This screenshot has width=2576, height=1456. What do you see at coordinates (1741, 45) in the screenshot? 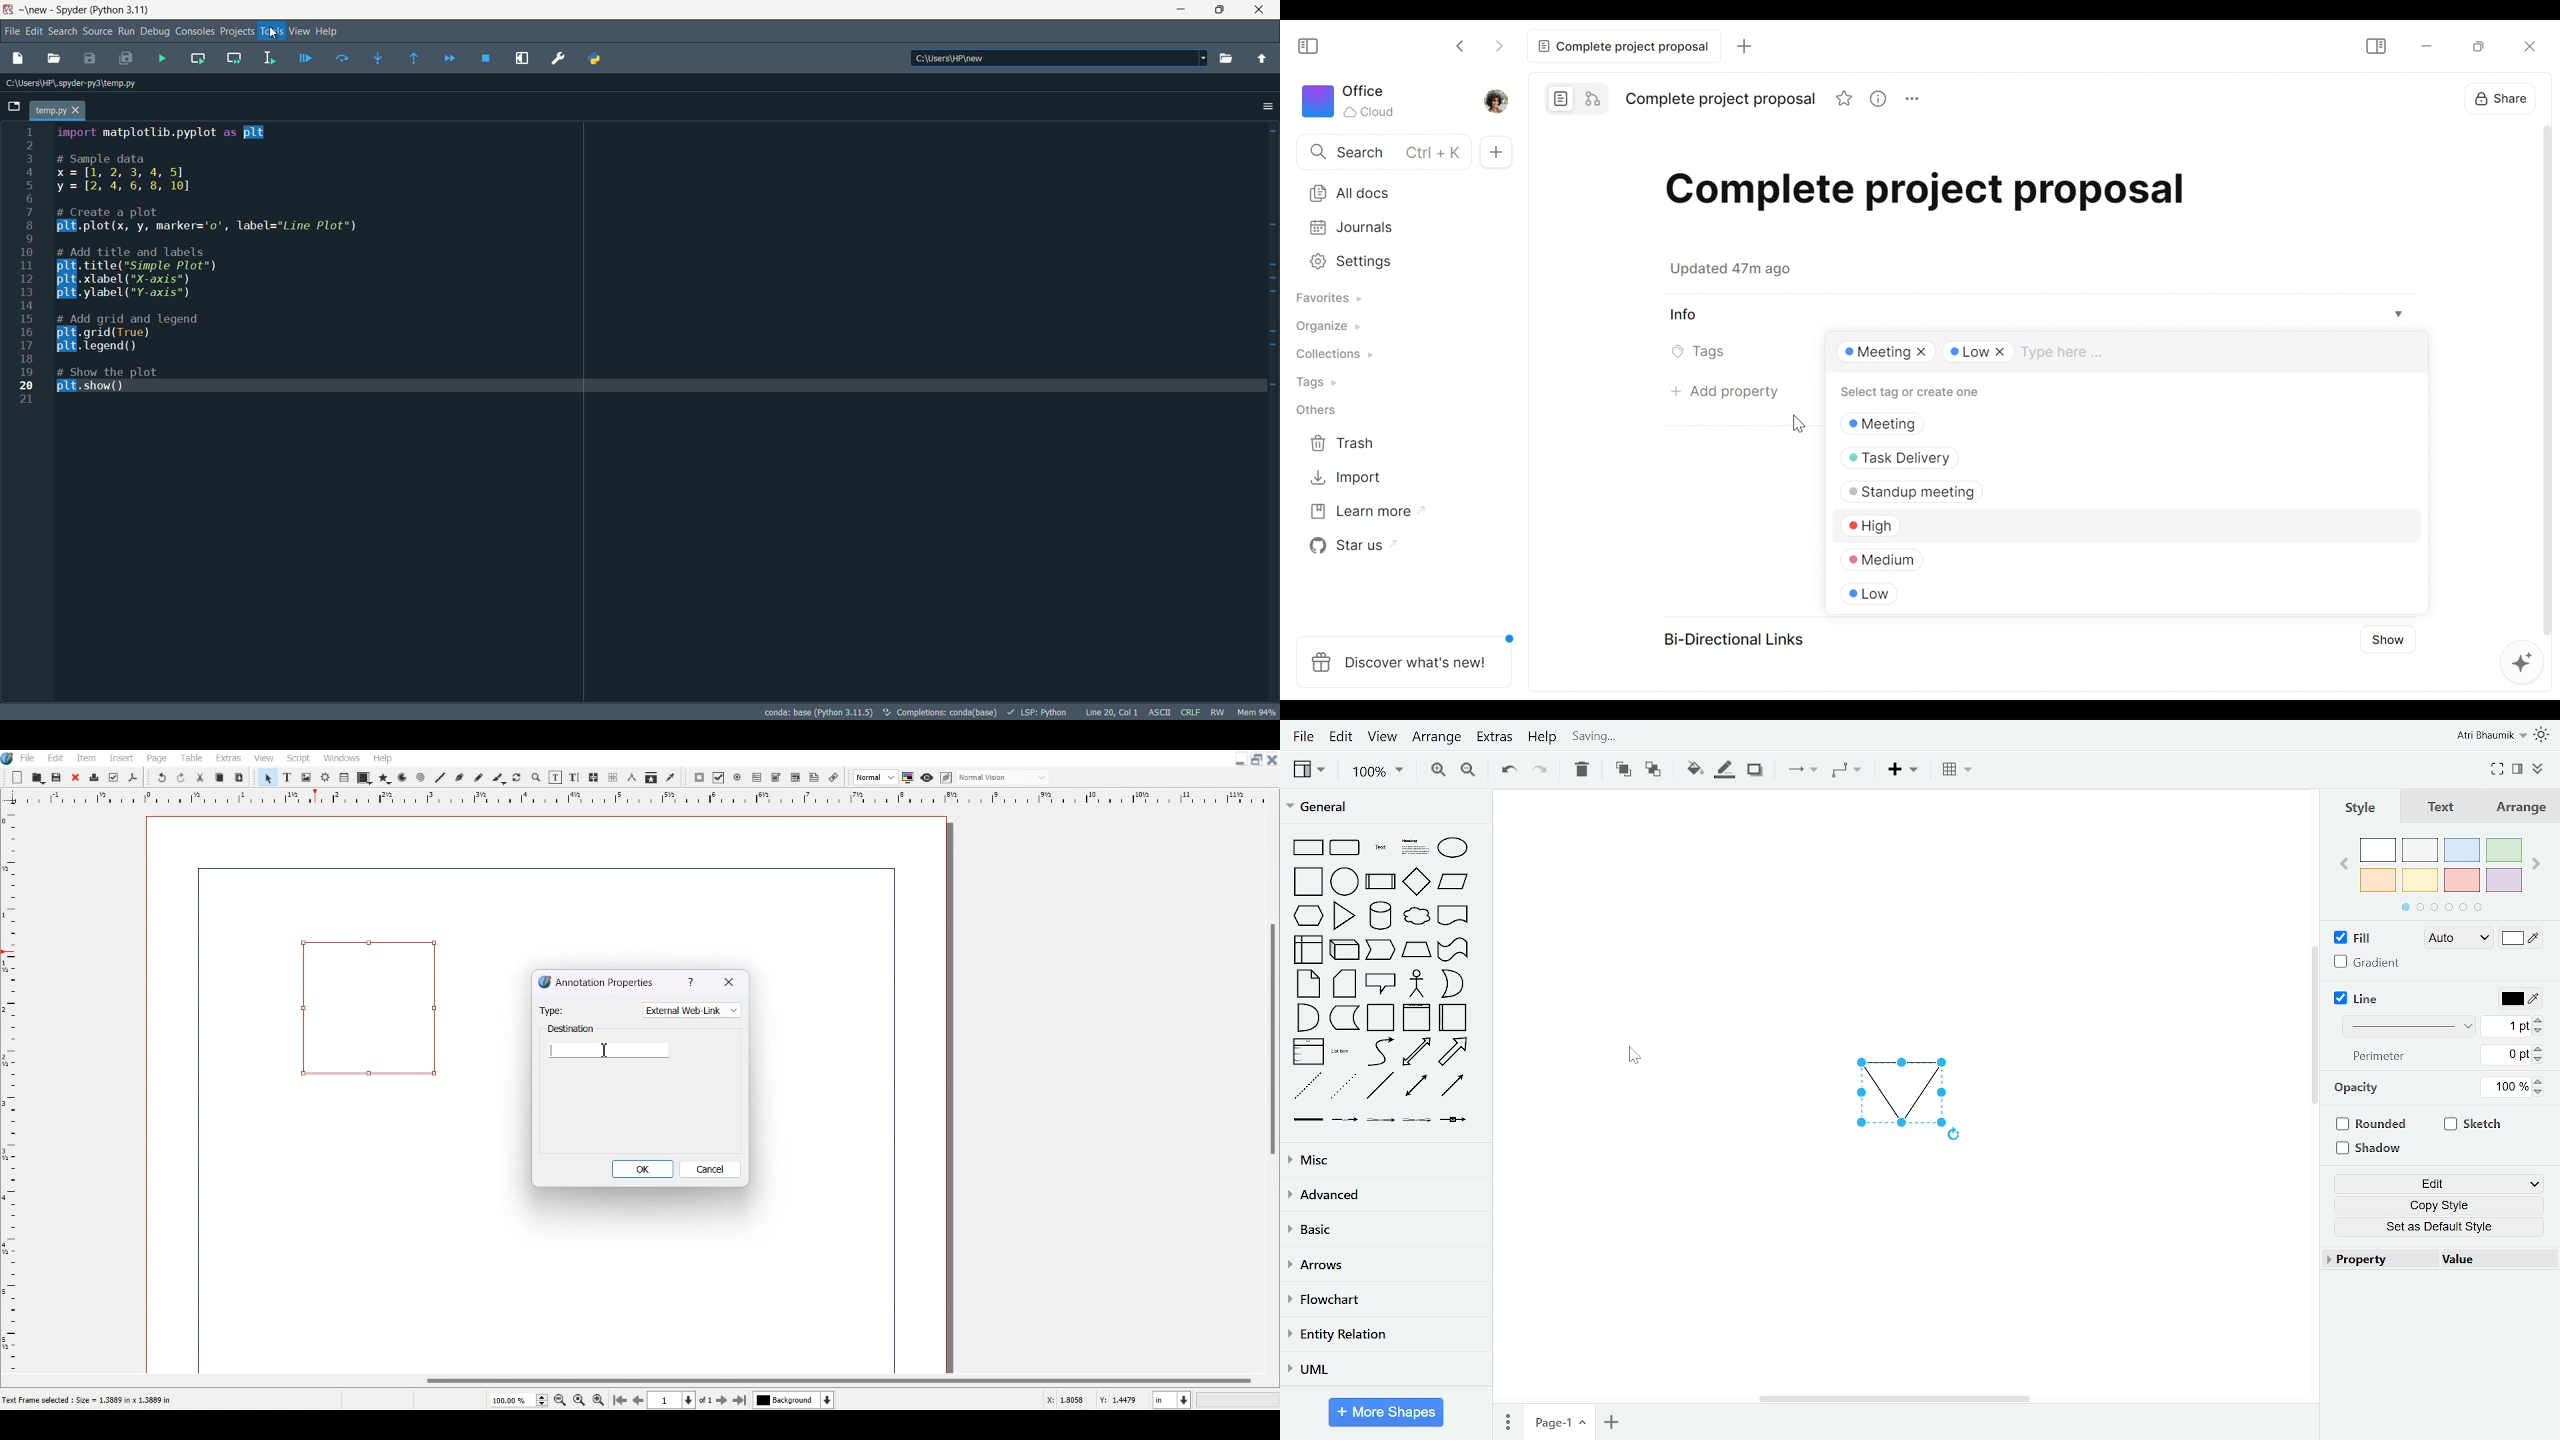
I see `Add` at bounding box center [1741, 45].